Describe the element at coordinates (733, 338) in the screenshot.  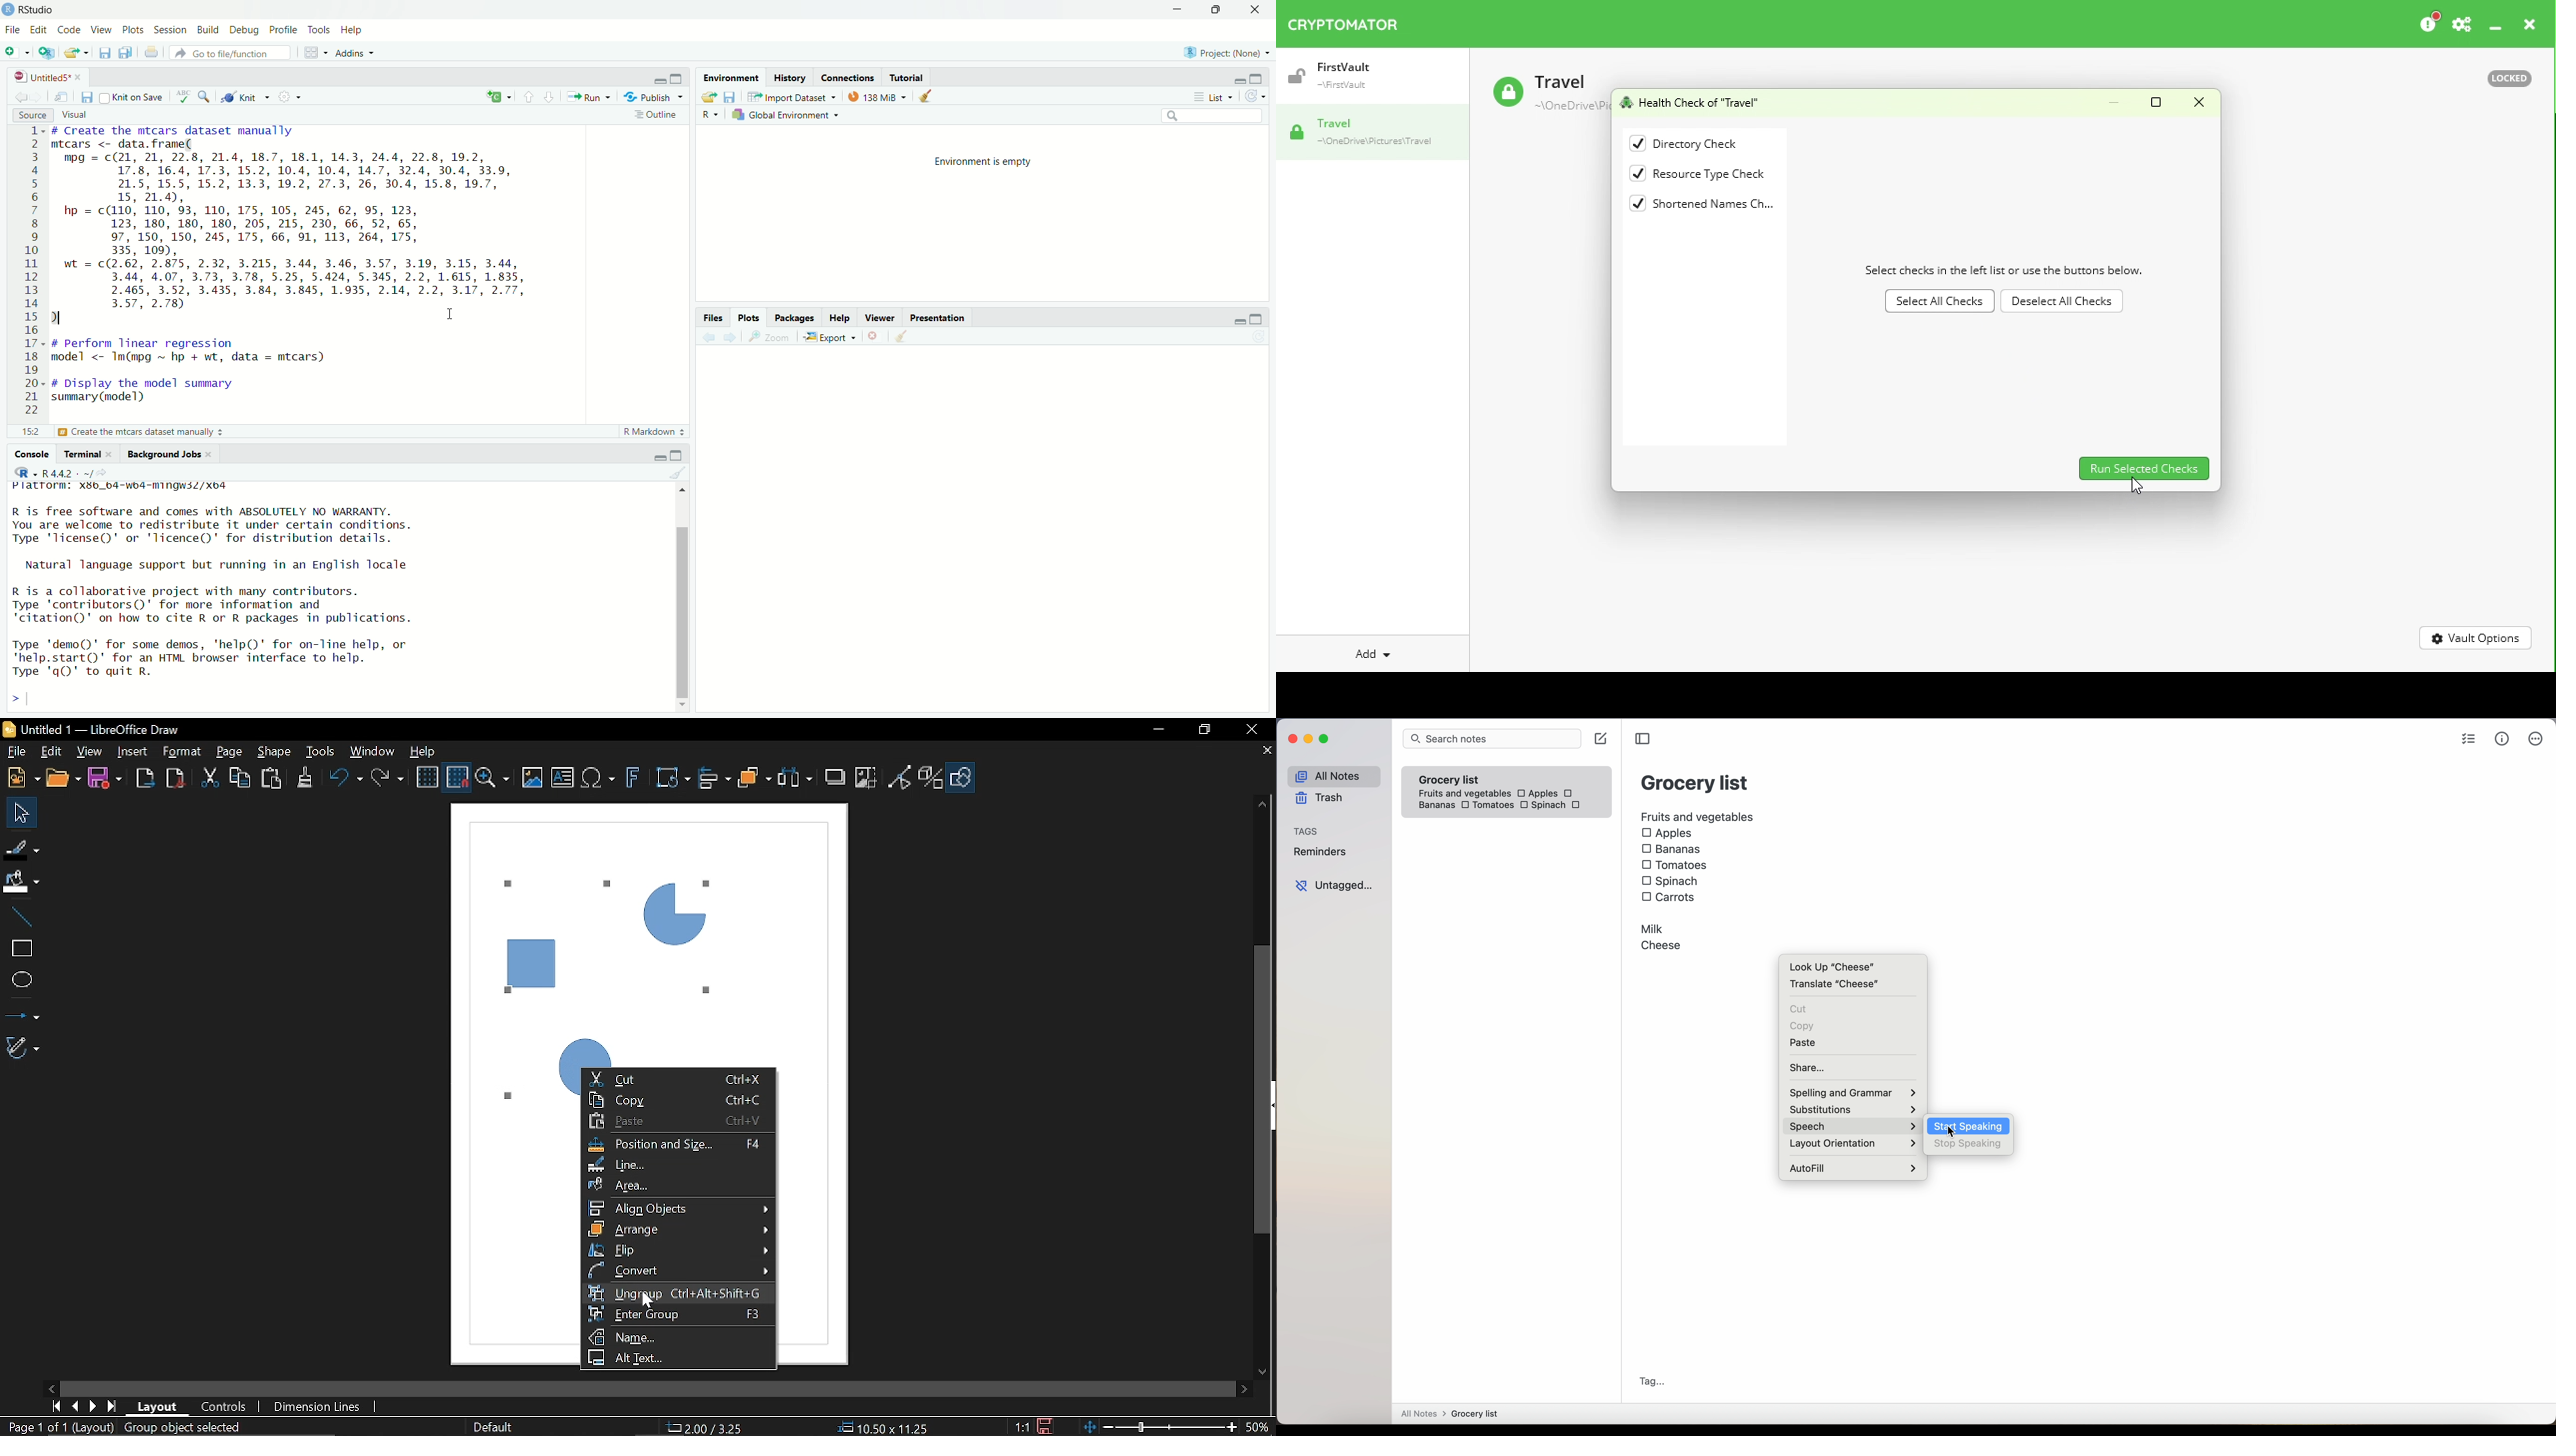
I see `forward` at that location.